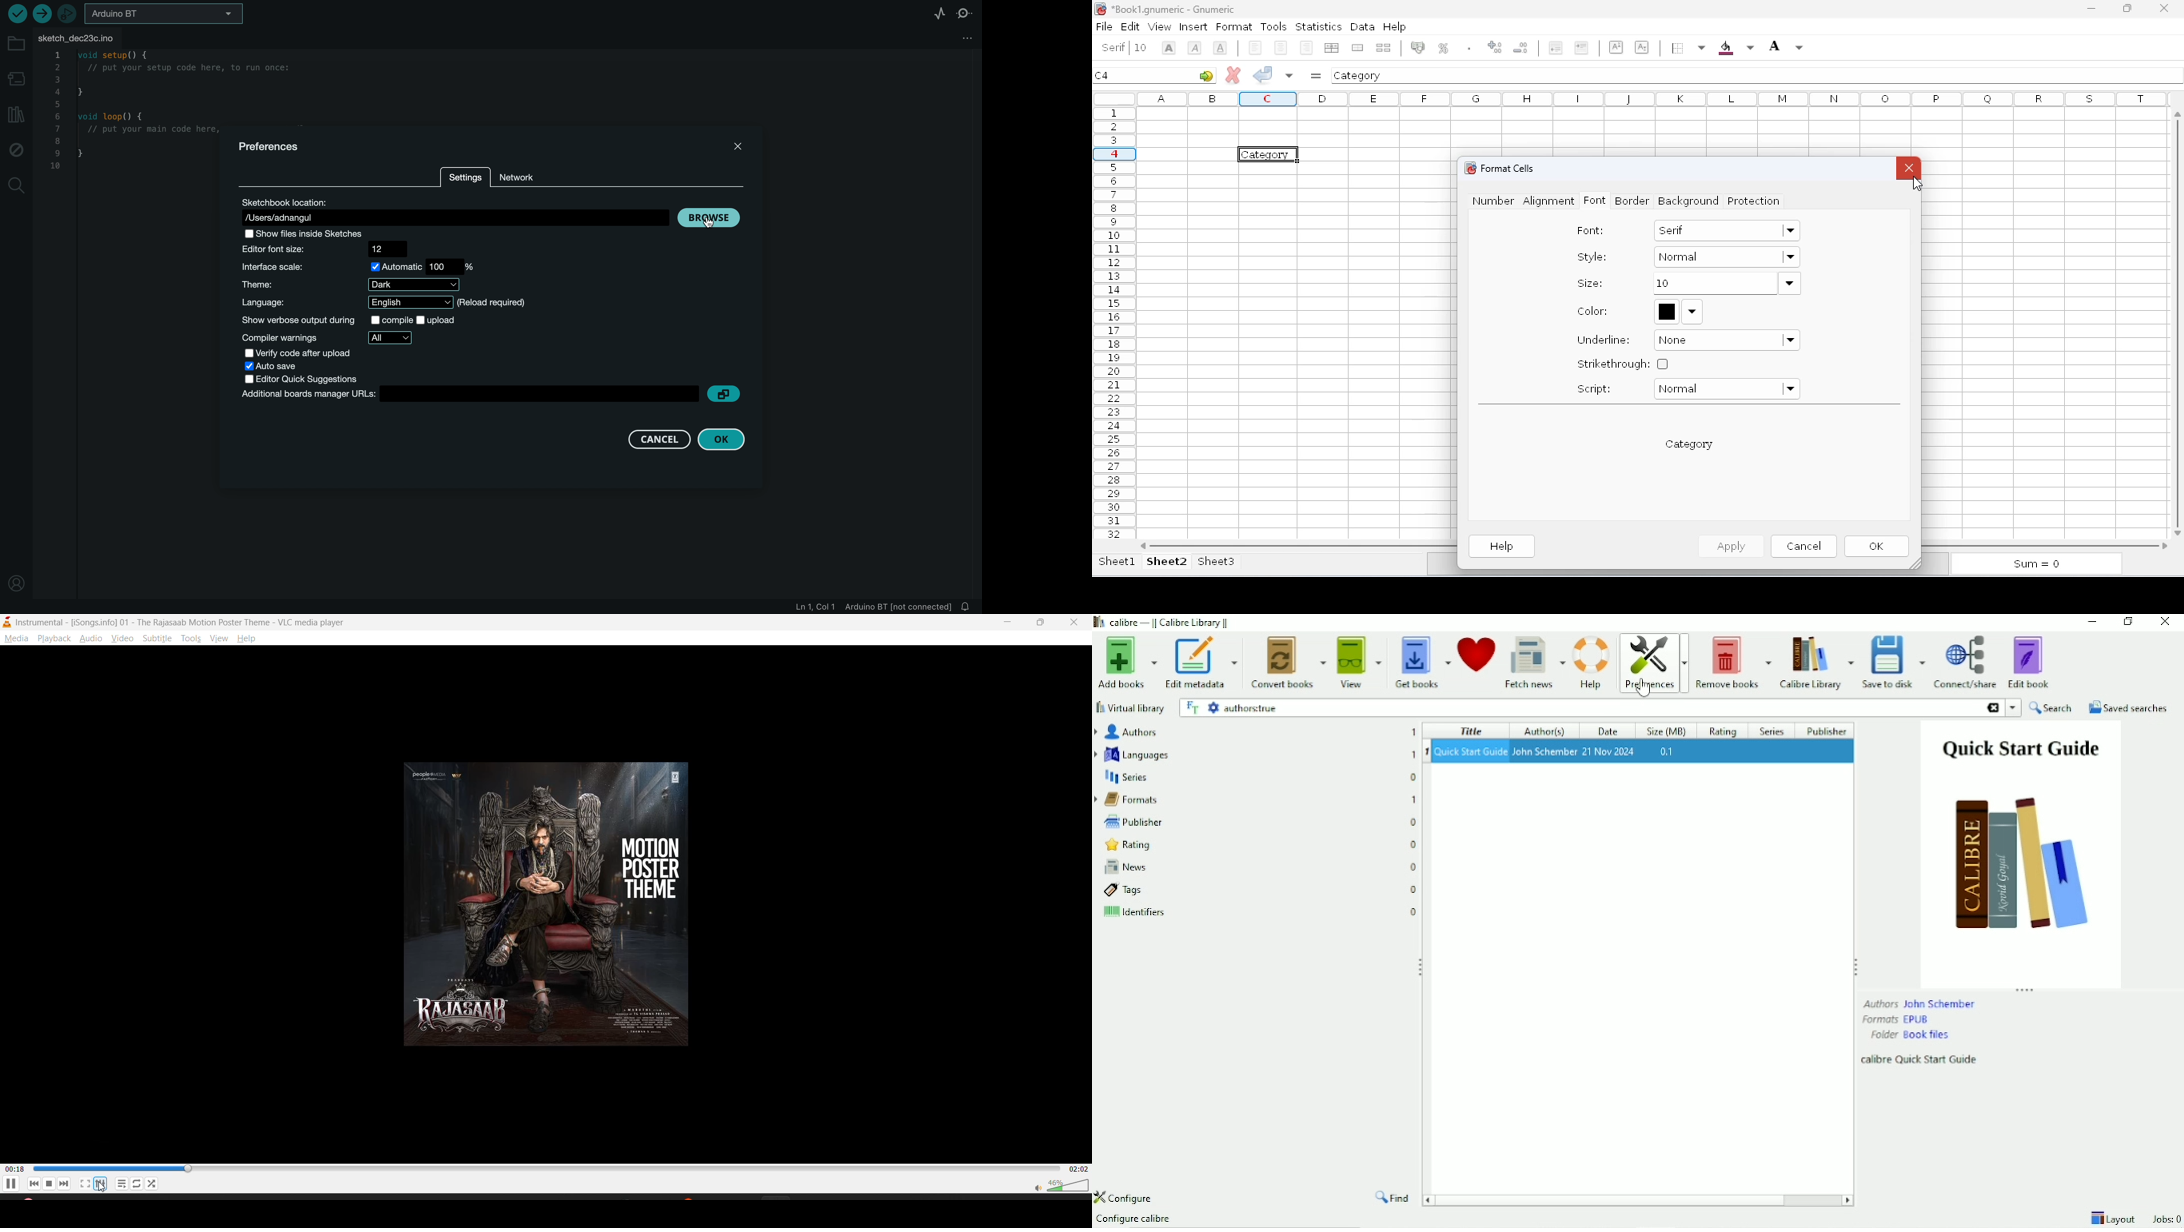 Image resolution: width=2184 pixels, height=1232 pixels. Describe the element at coordinates (1679, 311) in the screenshot. I see `color` at that location.